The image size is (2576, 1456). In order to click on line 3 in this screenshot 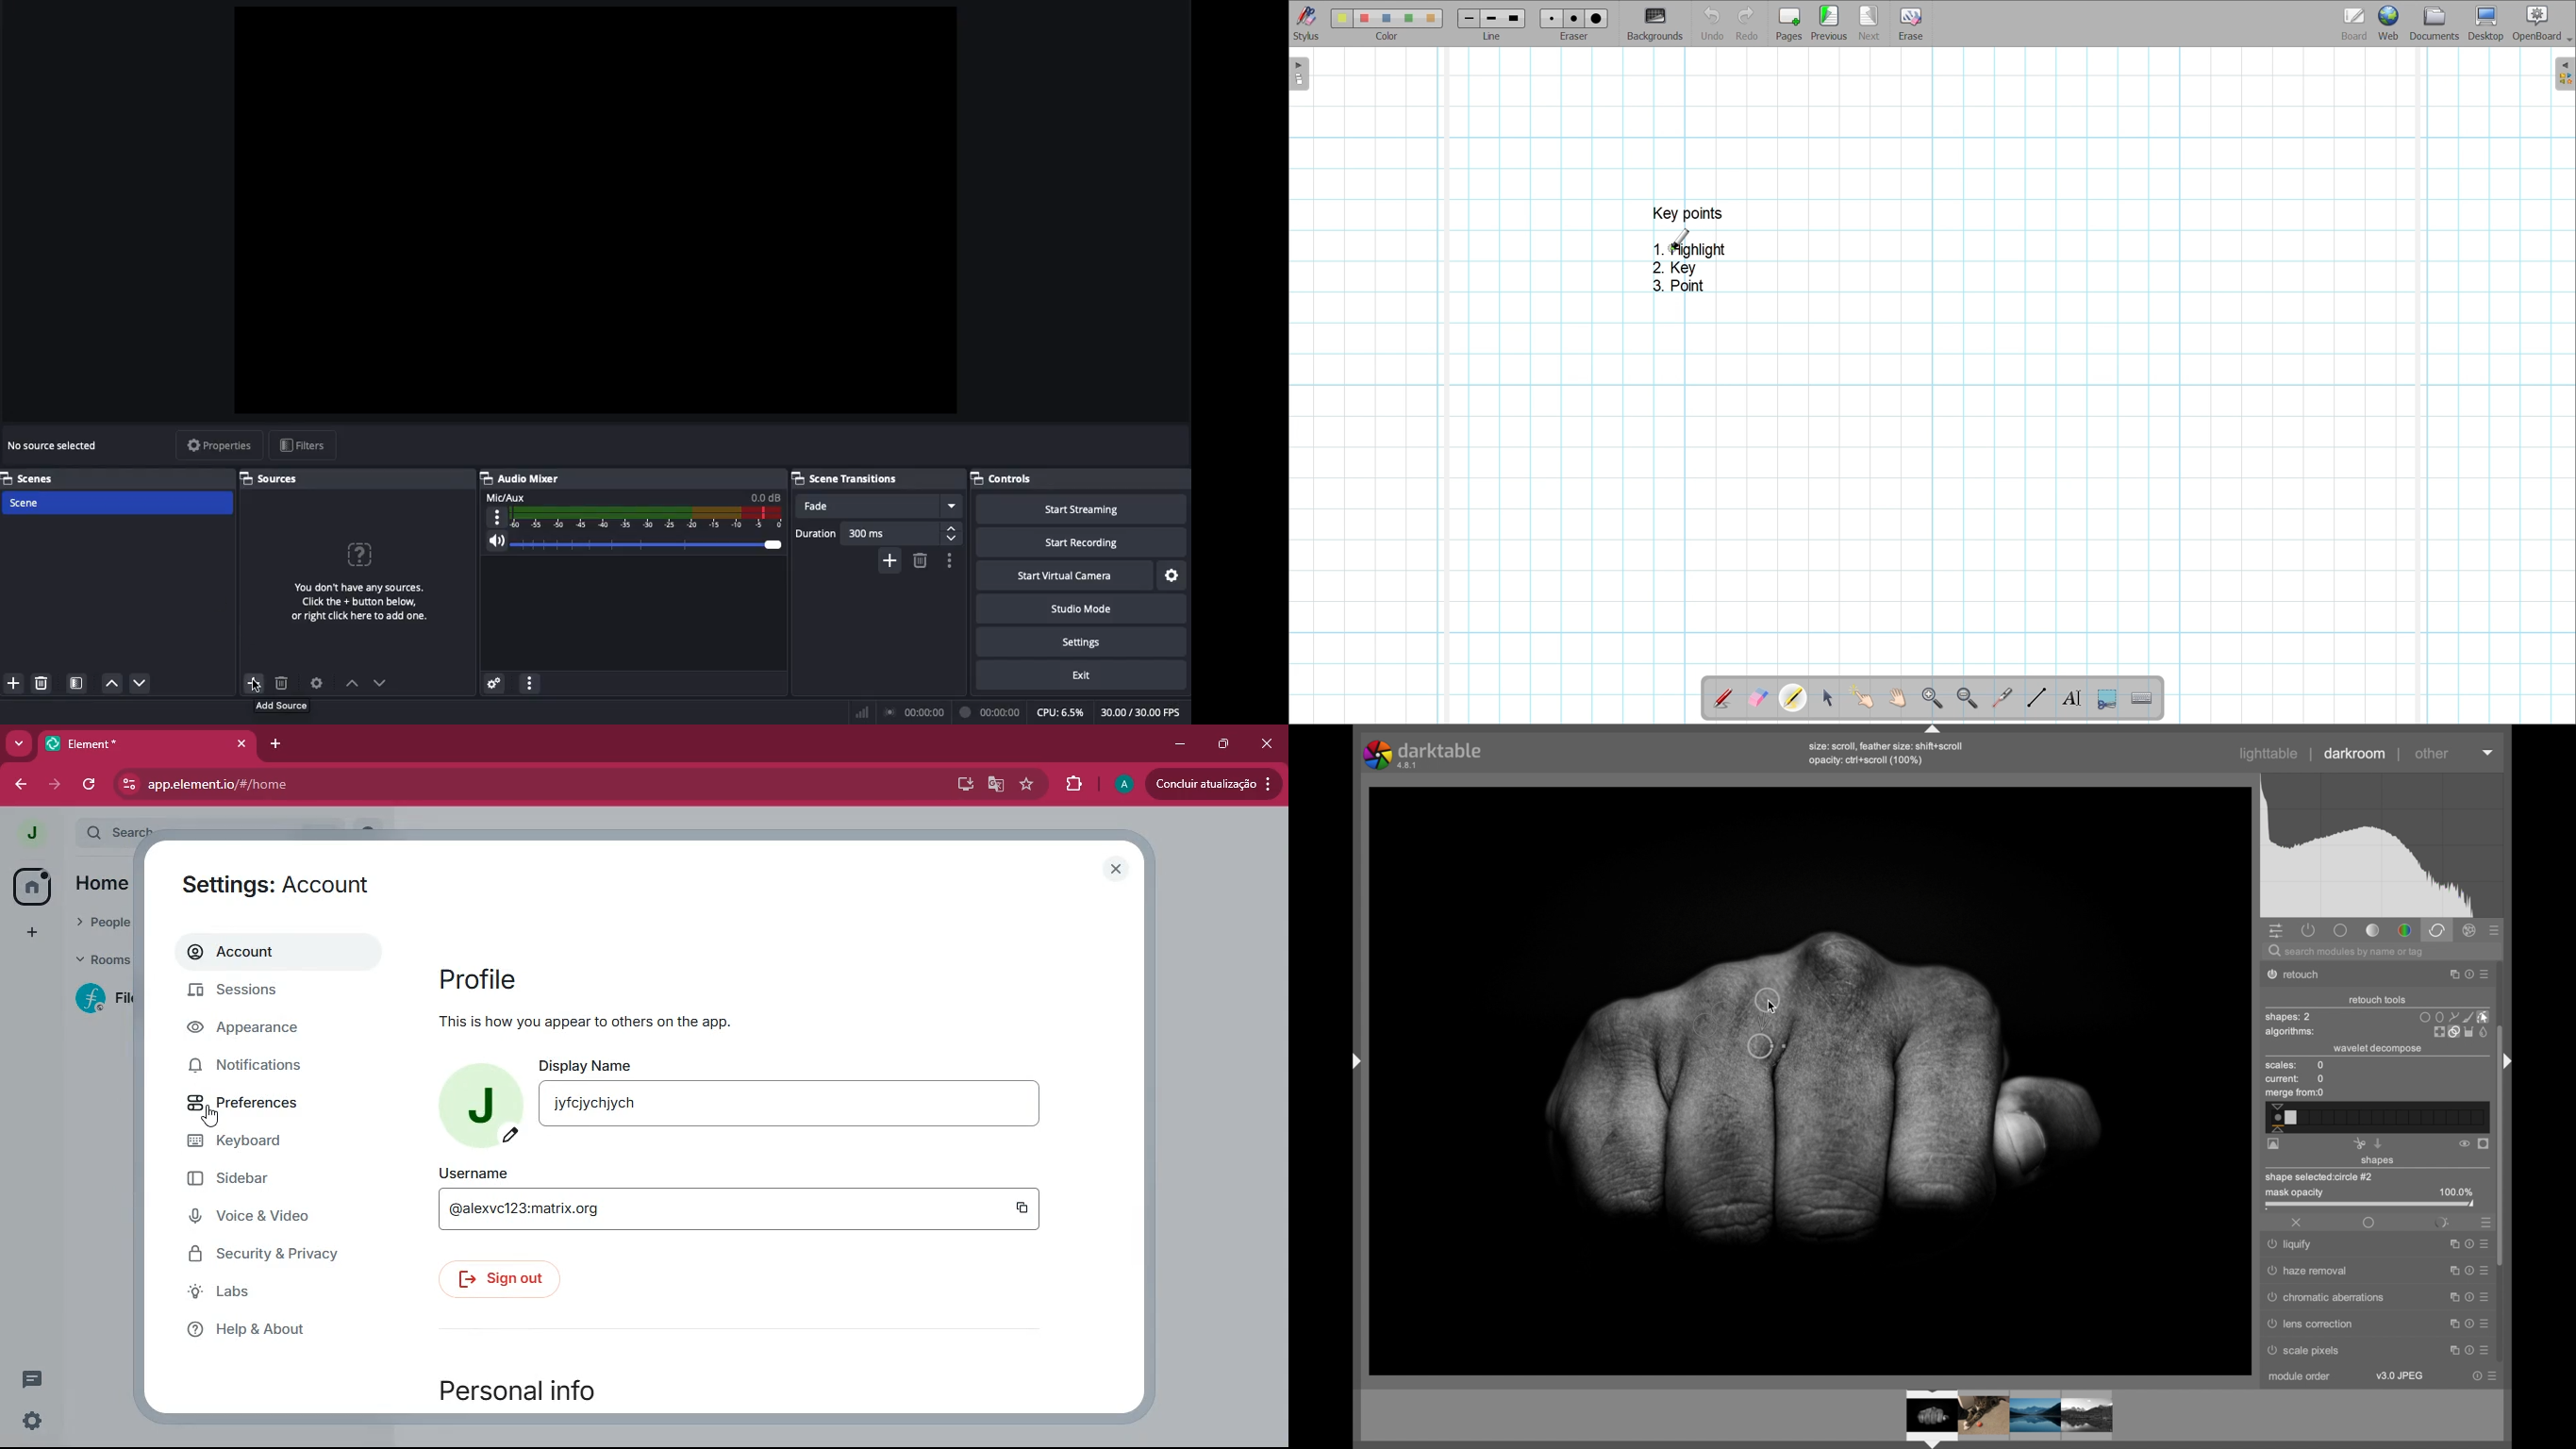, I will do `click(1513, 18)`.